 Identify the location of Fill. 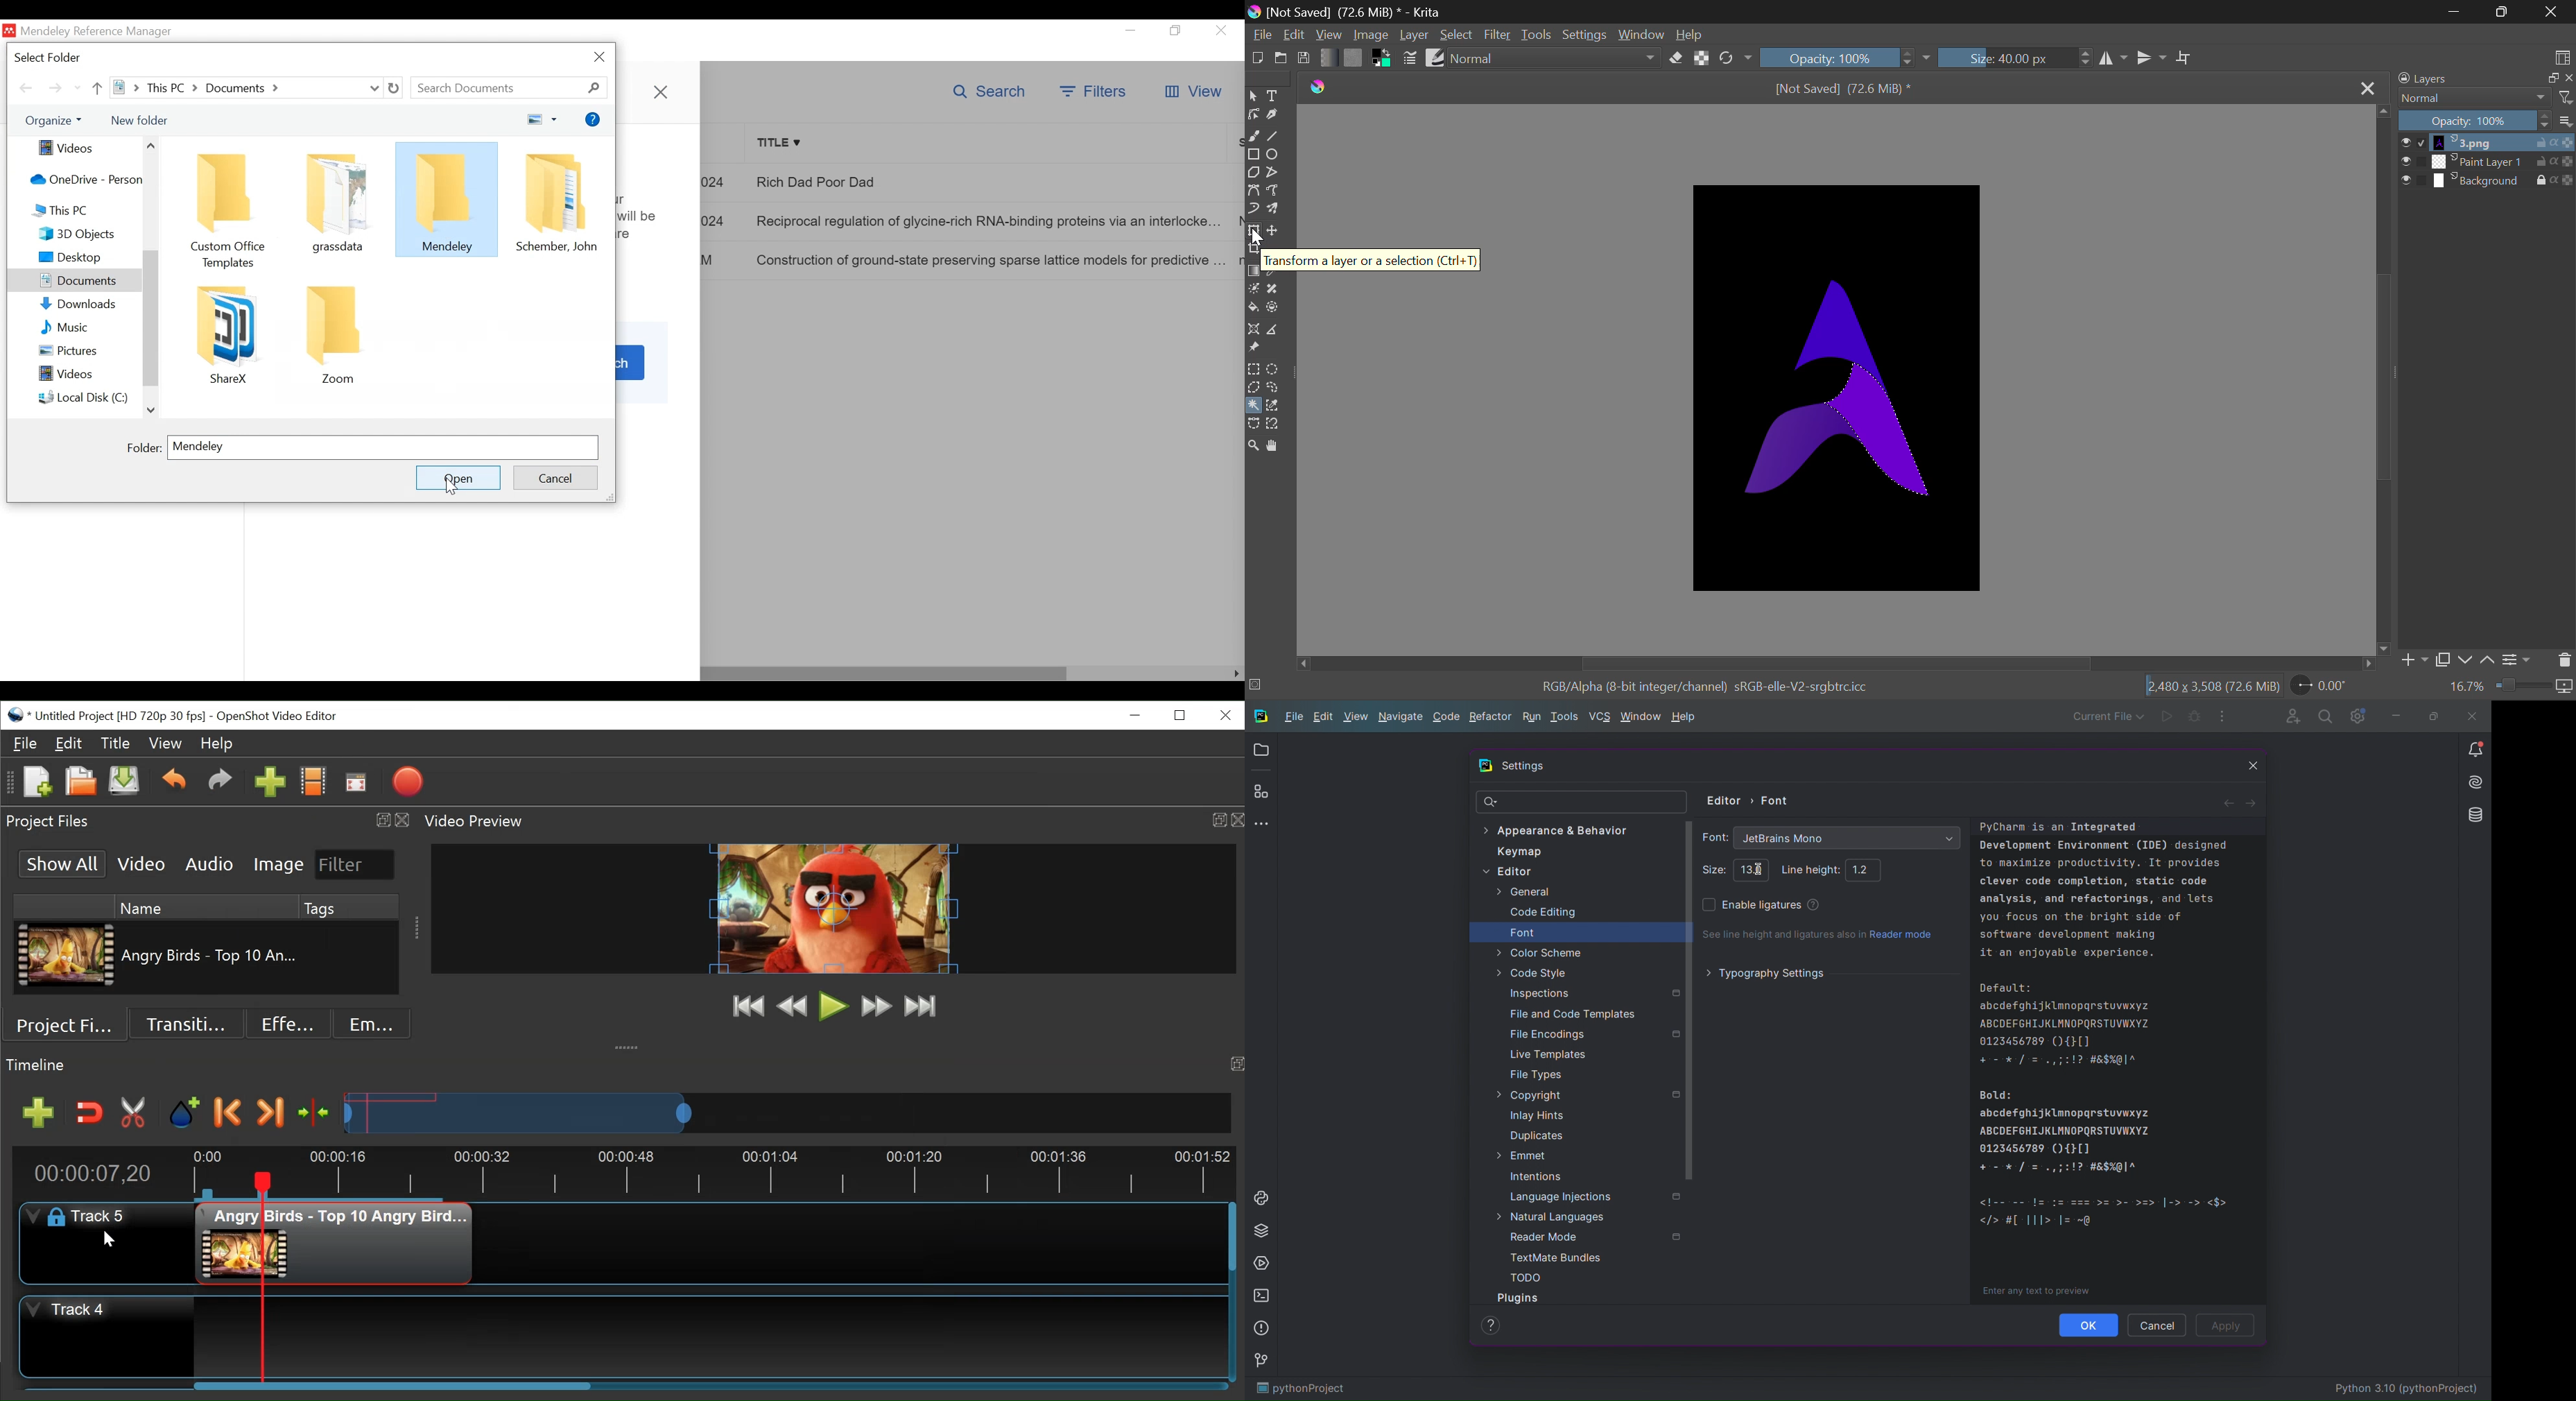
(1254, 310).